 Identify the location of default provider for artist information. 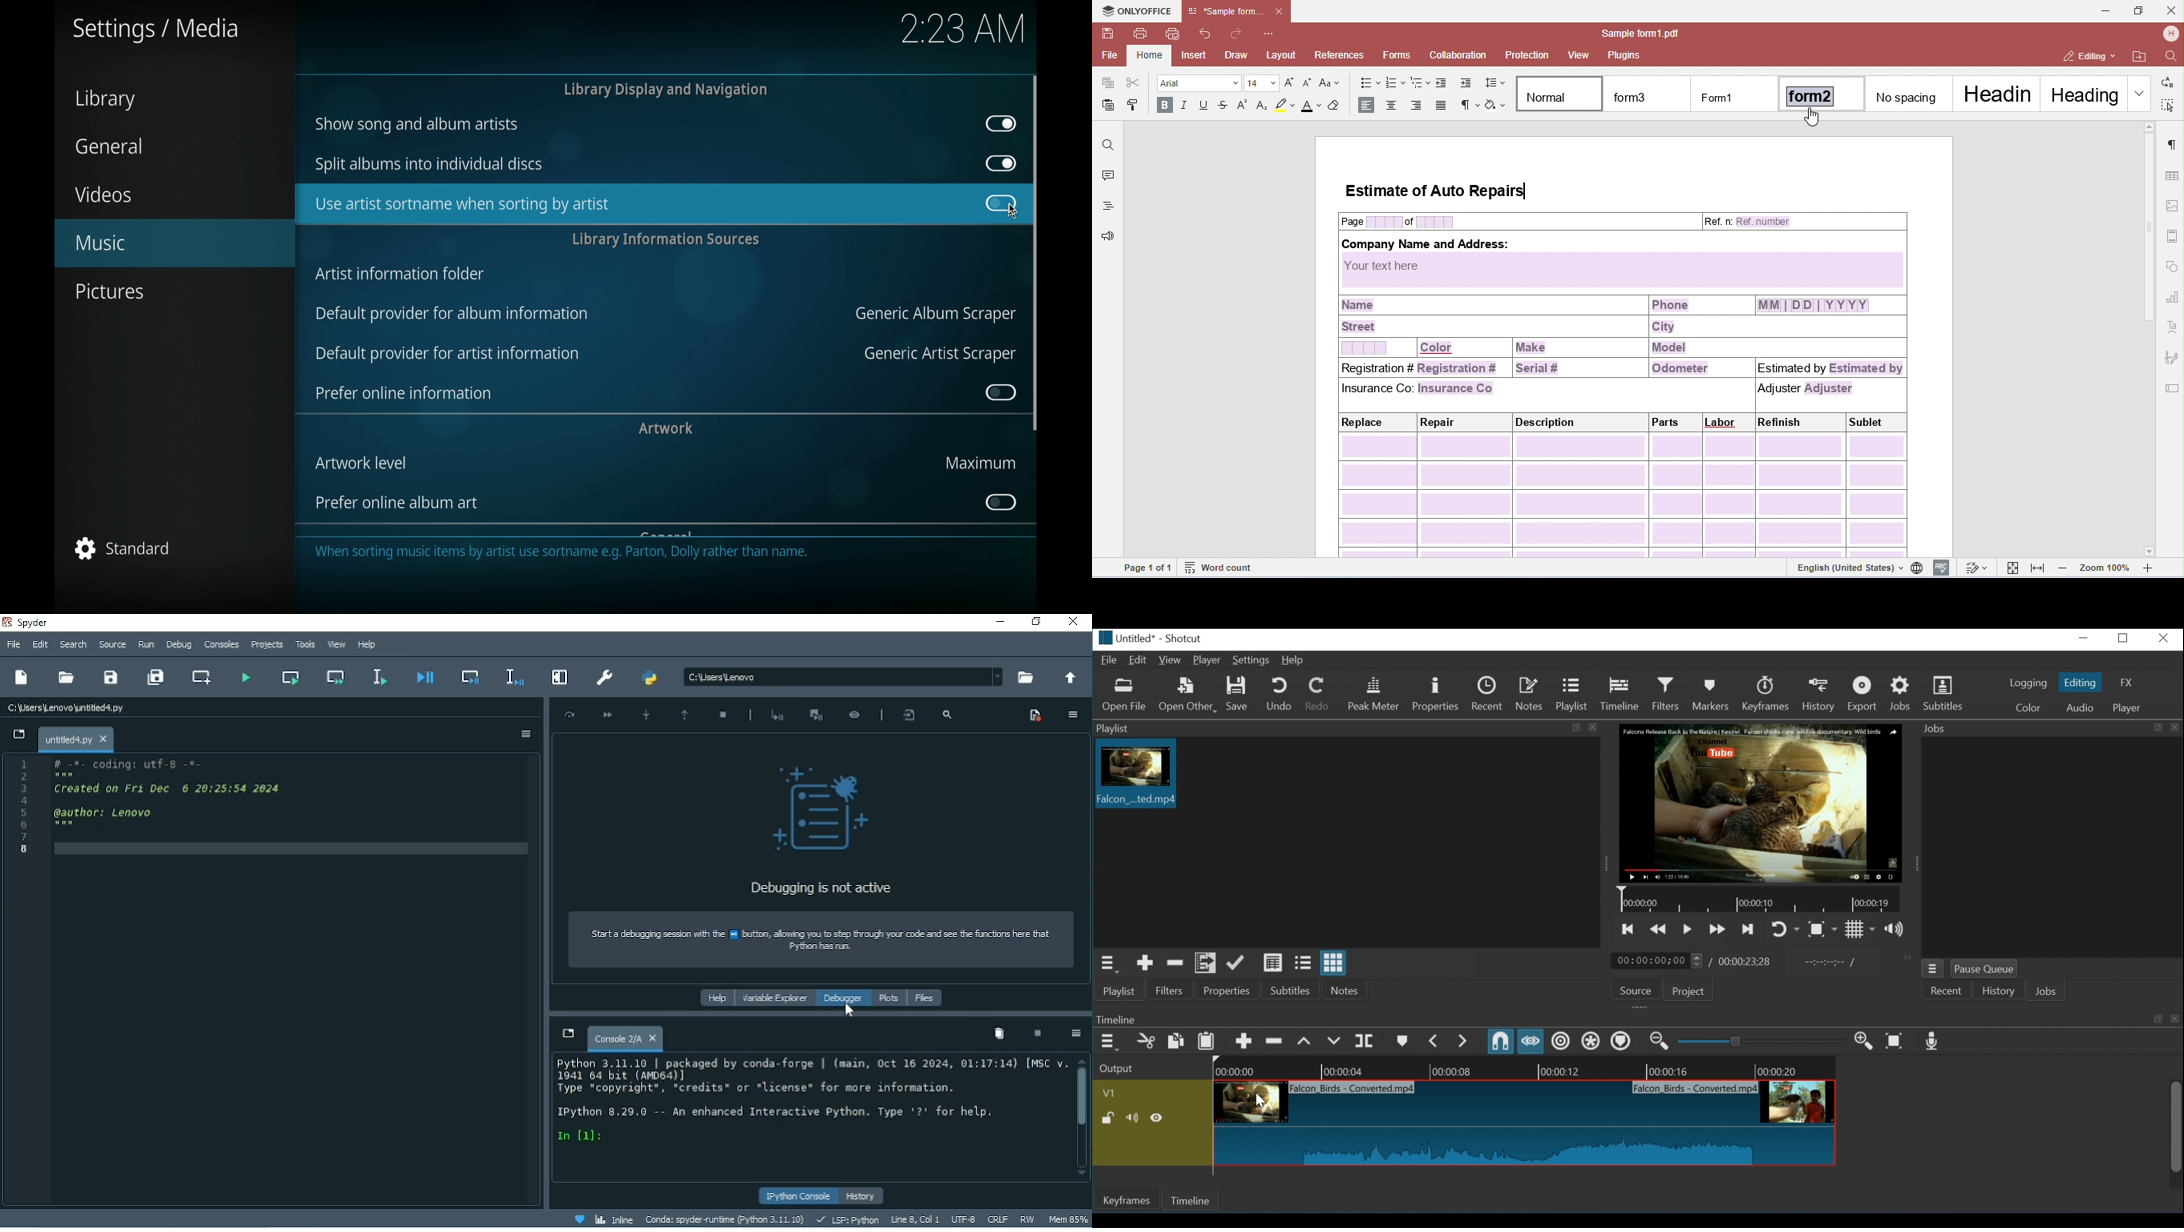
(447, 354).